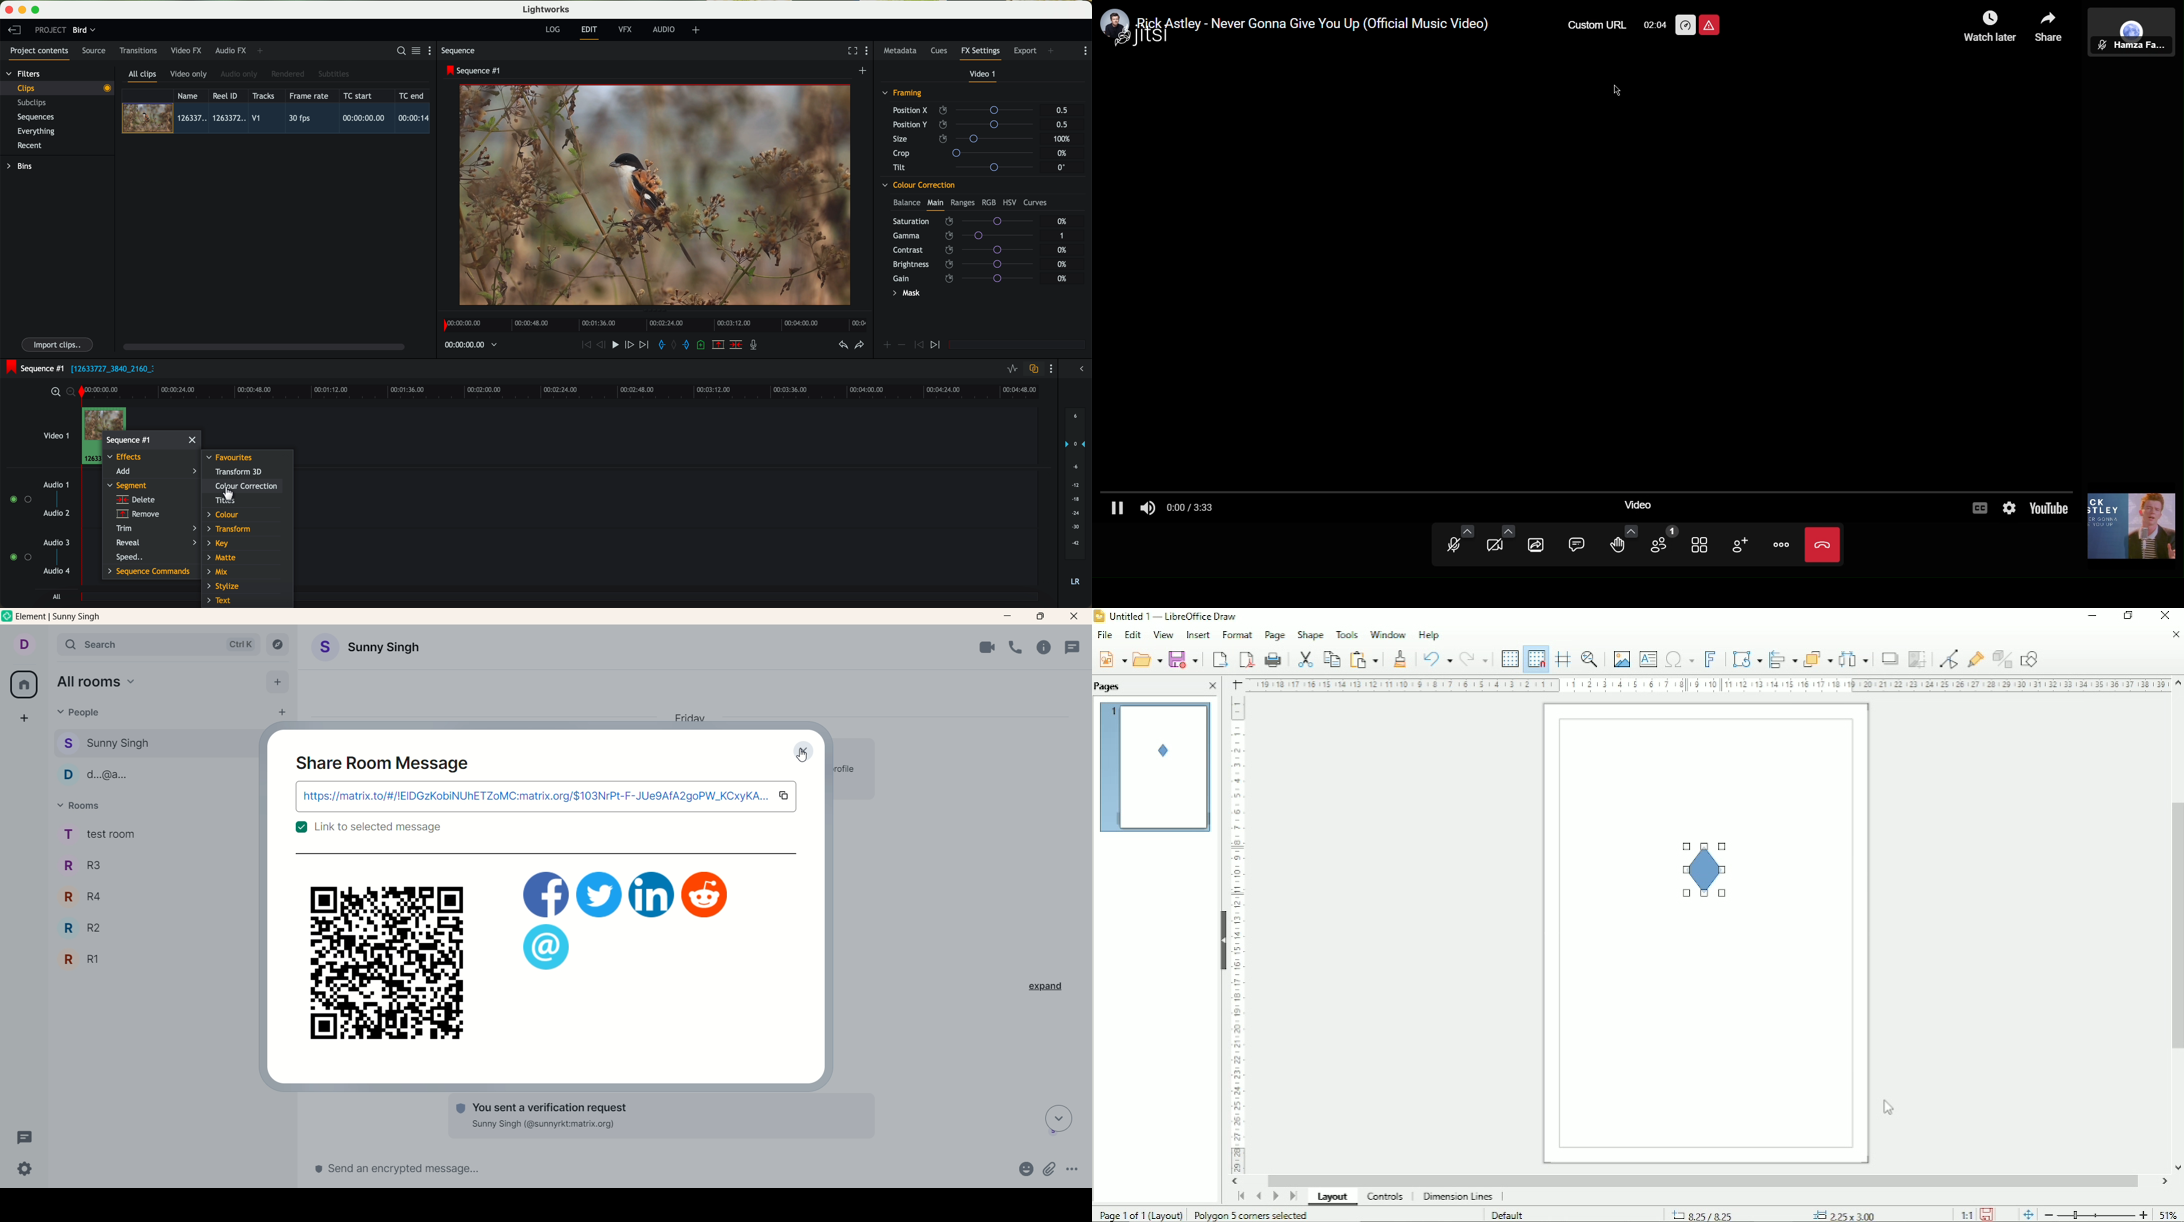 Image resolution: width=2184 pixels, height=1232 pixels. Describe the element at coordinates (905, 294) in the screenshot. I see `mask` at that location.